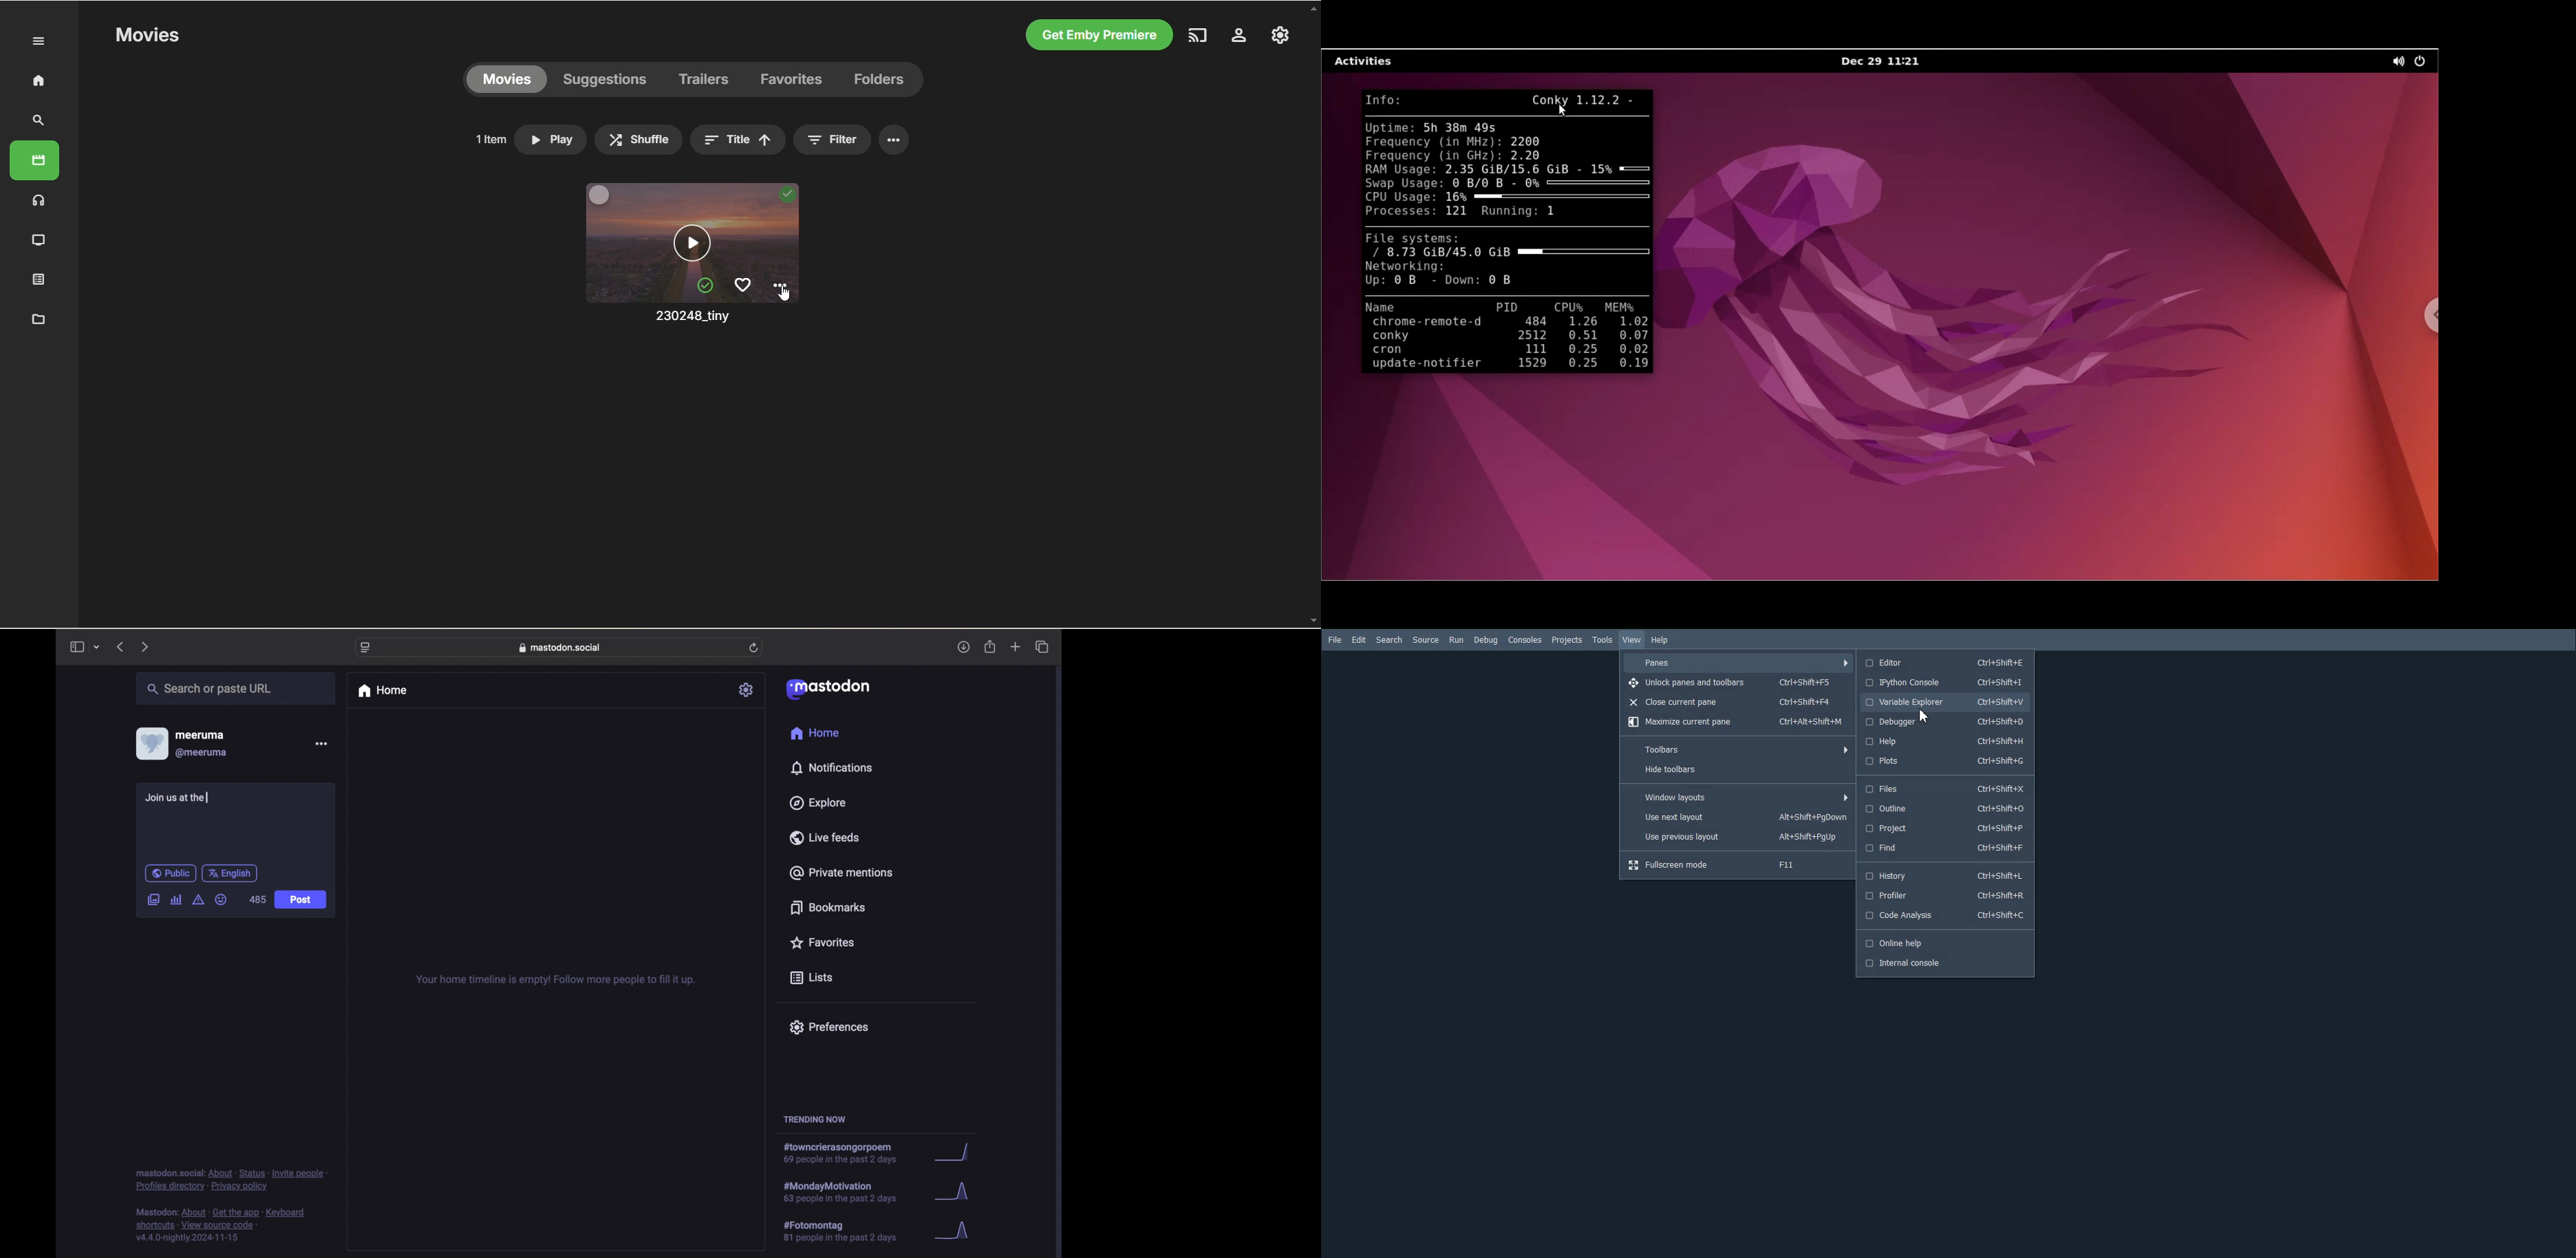 This screenshot has height=1260, width=2576. What do you see at coordinates (76, 646) in the screenshot?
I see `sidebar` at bounding box center [76, 646].